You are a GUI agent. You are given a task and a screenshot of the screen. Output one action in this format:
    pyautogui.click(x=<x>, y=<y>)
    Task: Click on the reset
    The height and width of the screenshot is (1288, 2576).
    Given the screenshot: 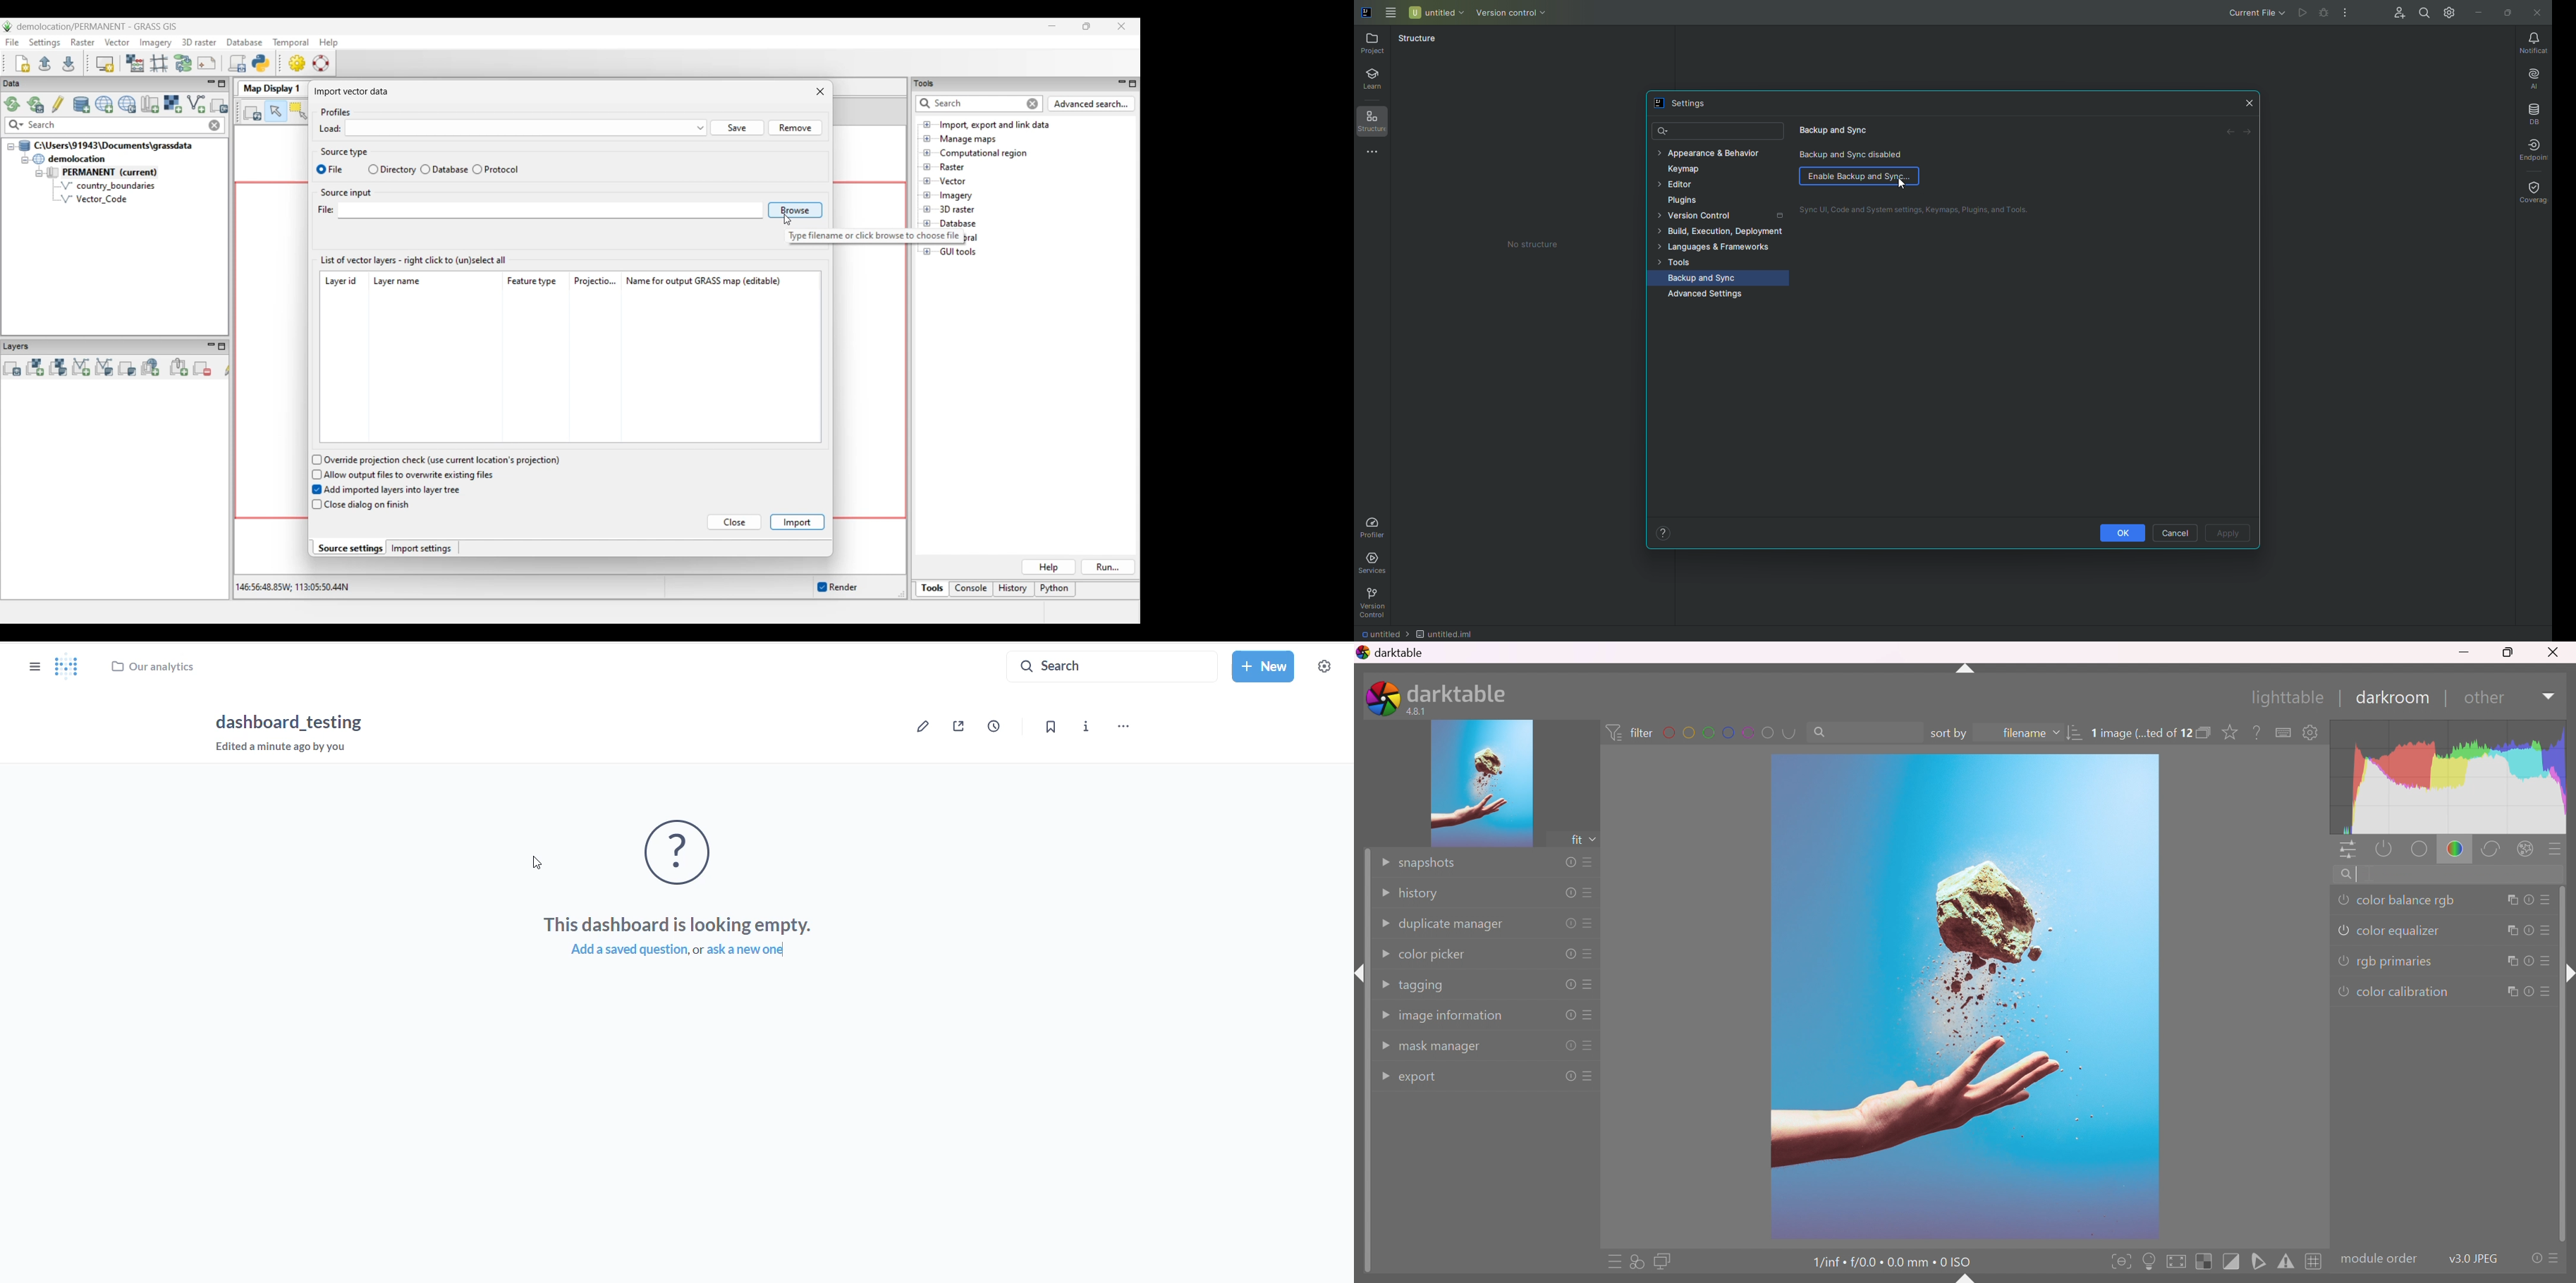 What is the action you would take?
    pyautogui.click(x=1570, y=1016)
    